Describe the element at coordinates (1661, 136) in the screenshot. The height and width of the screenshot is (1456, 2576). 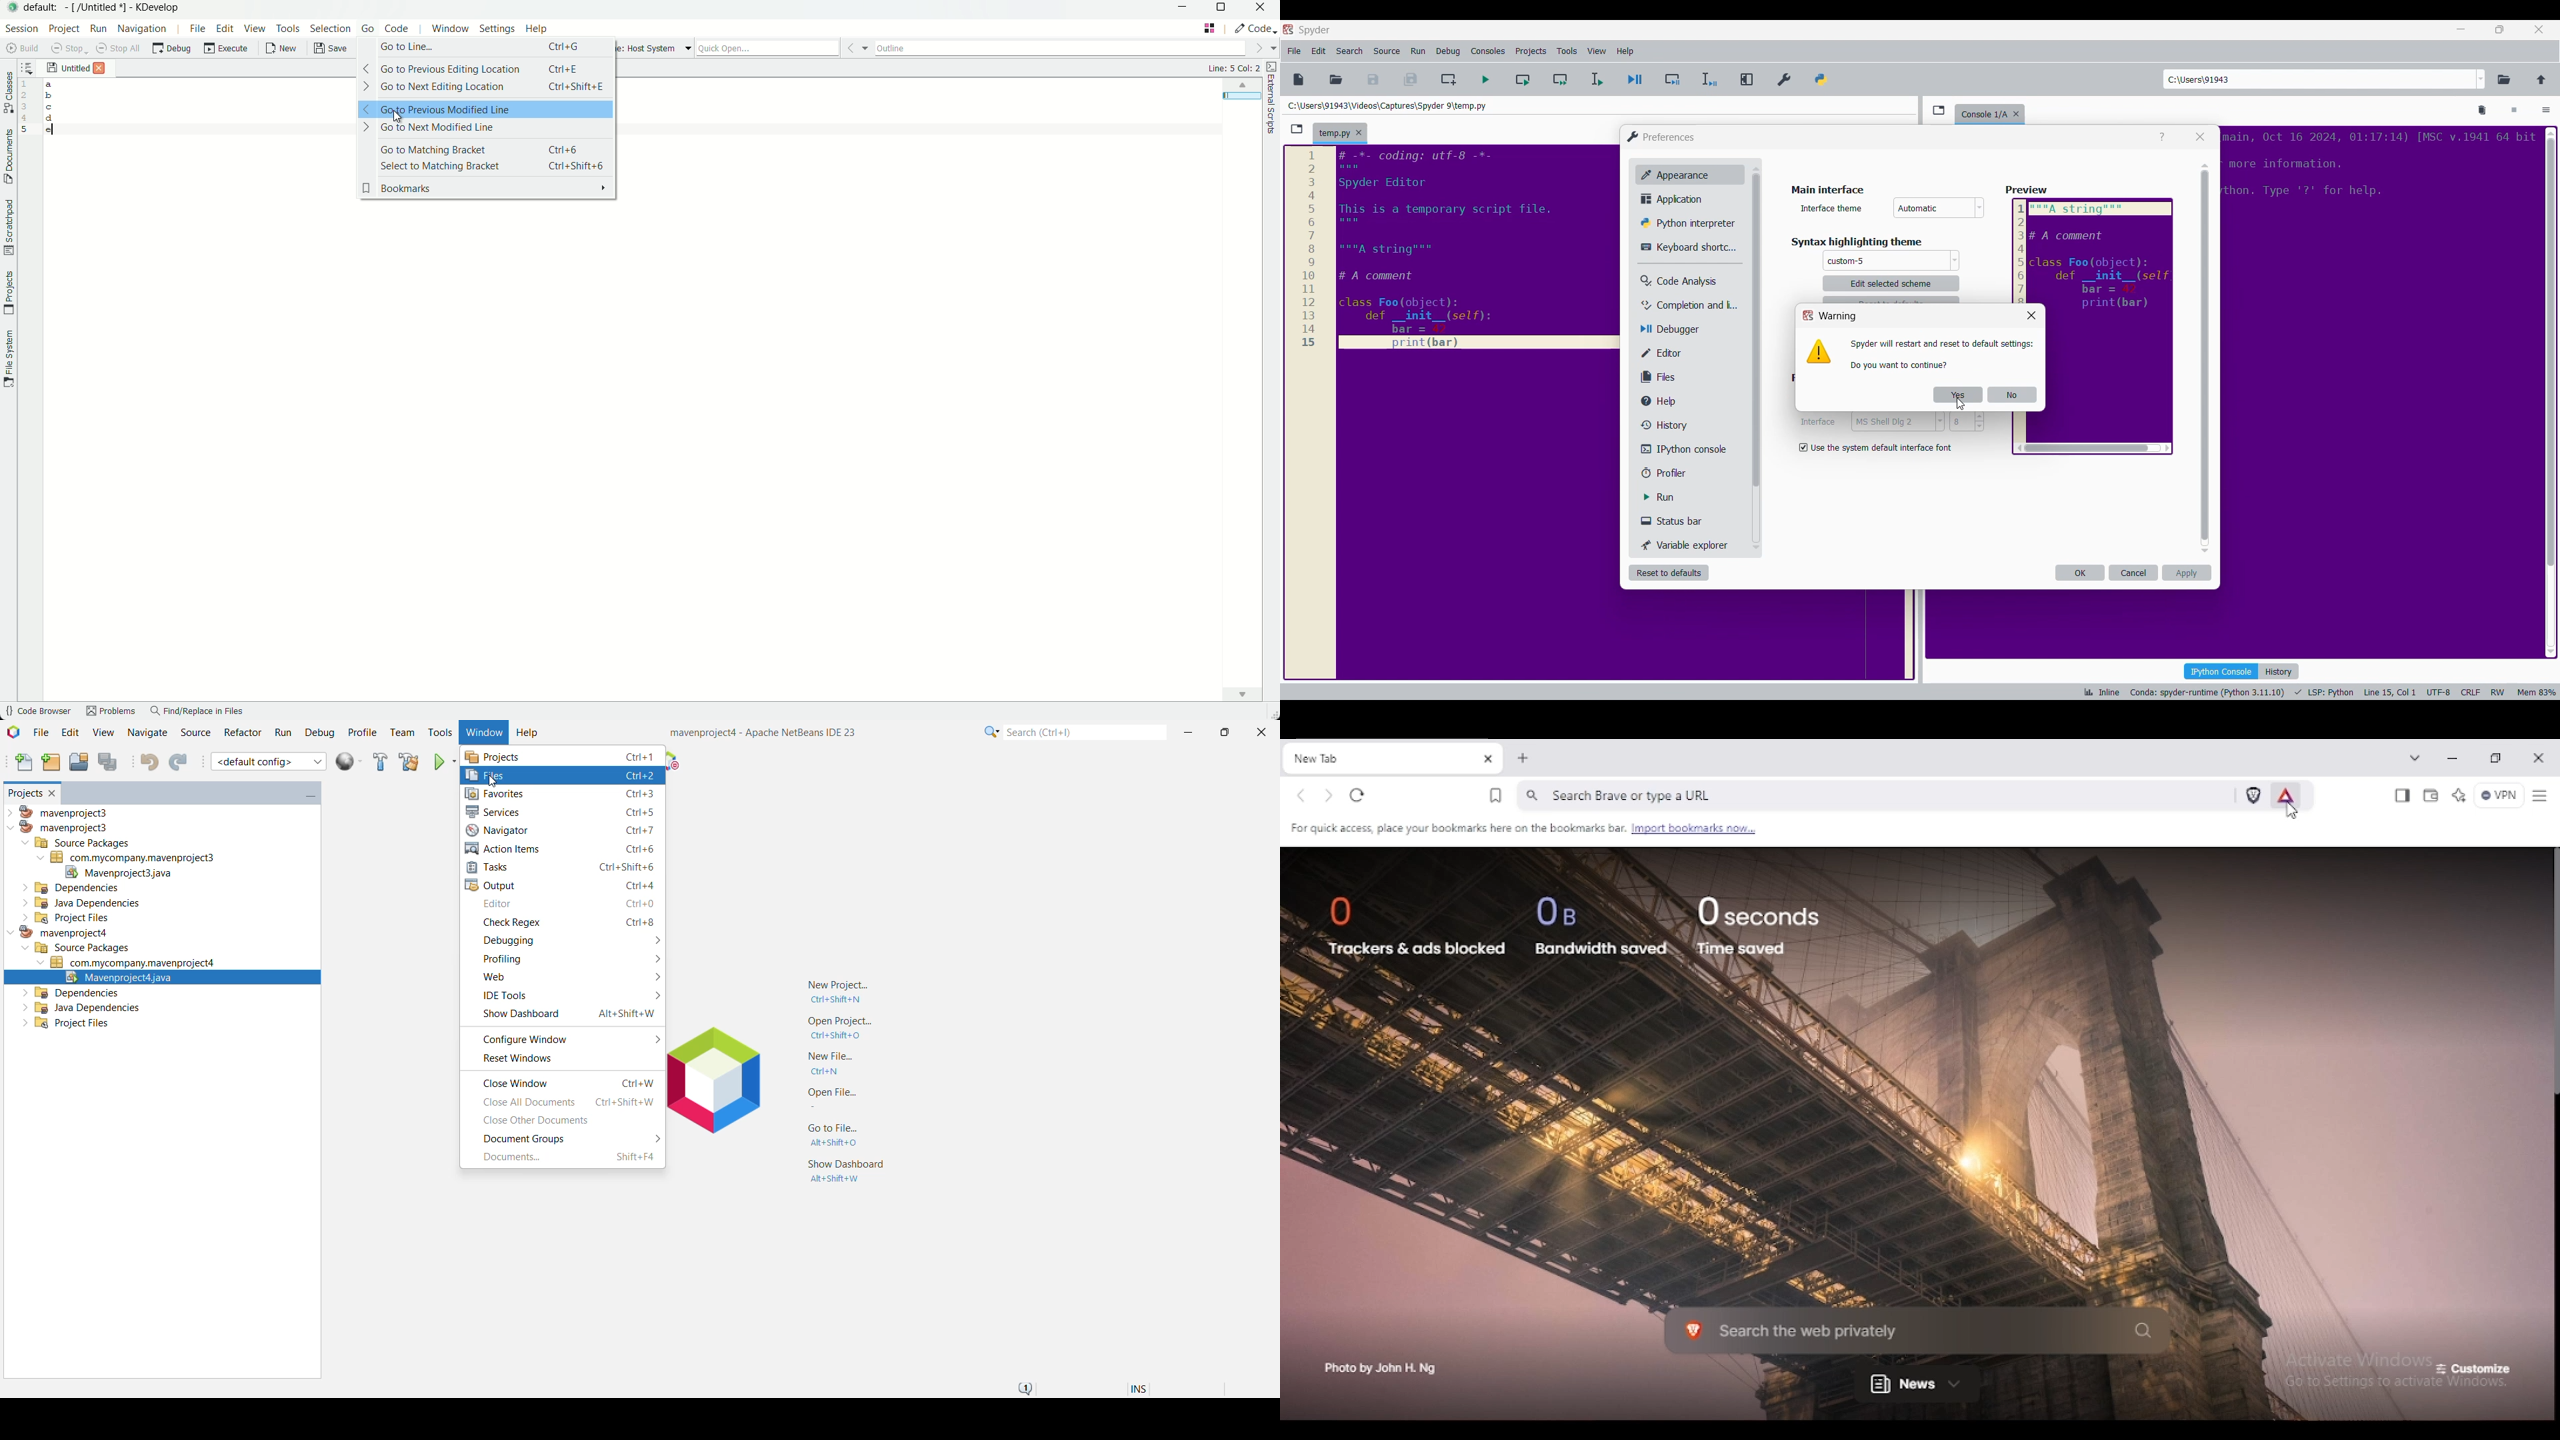
I see `Window logo and title` at that location.